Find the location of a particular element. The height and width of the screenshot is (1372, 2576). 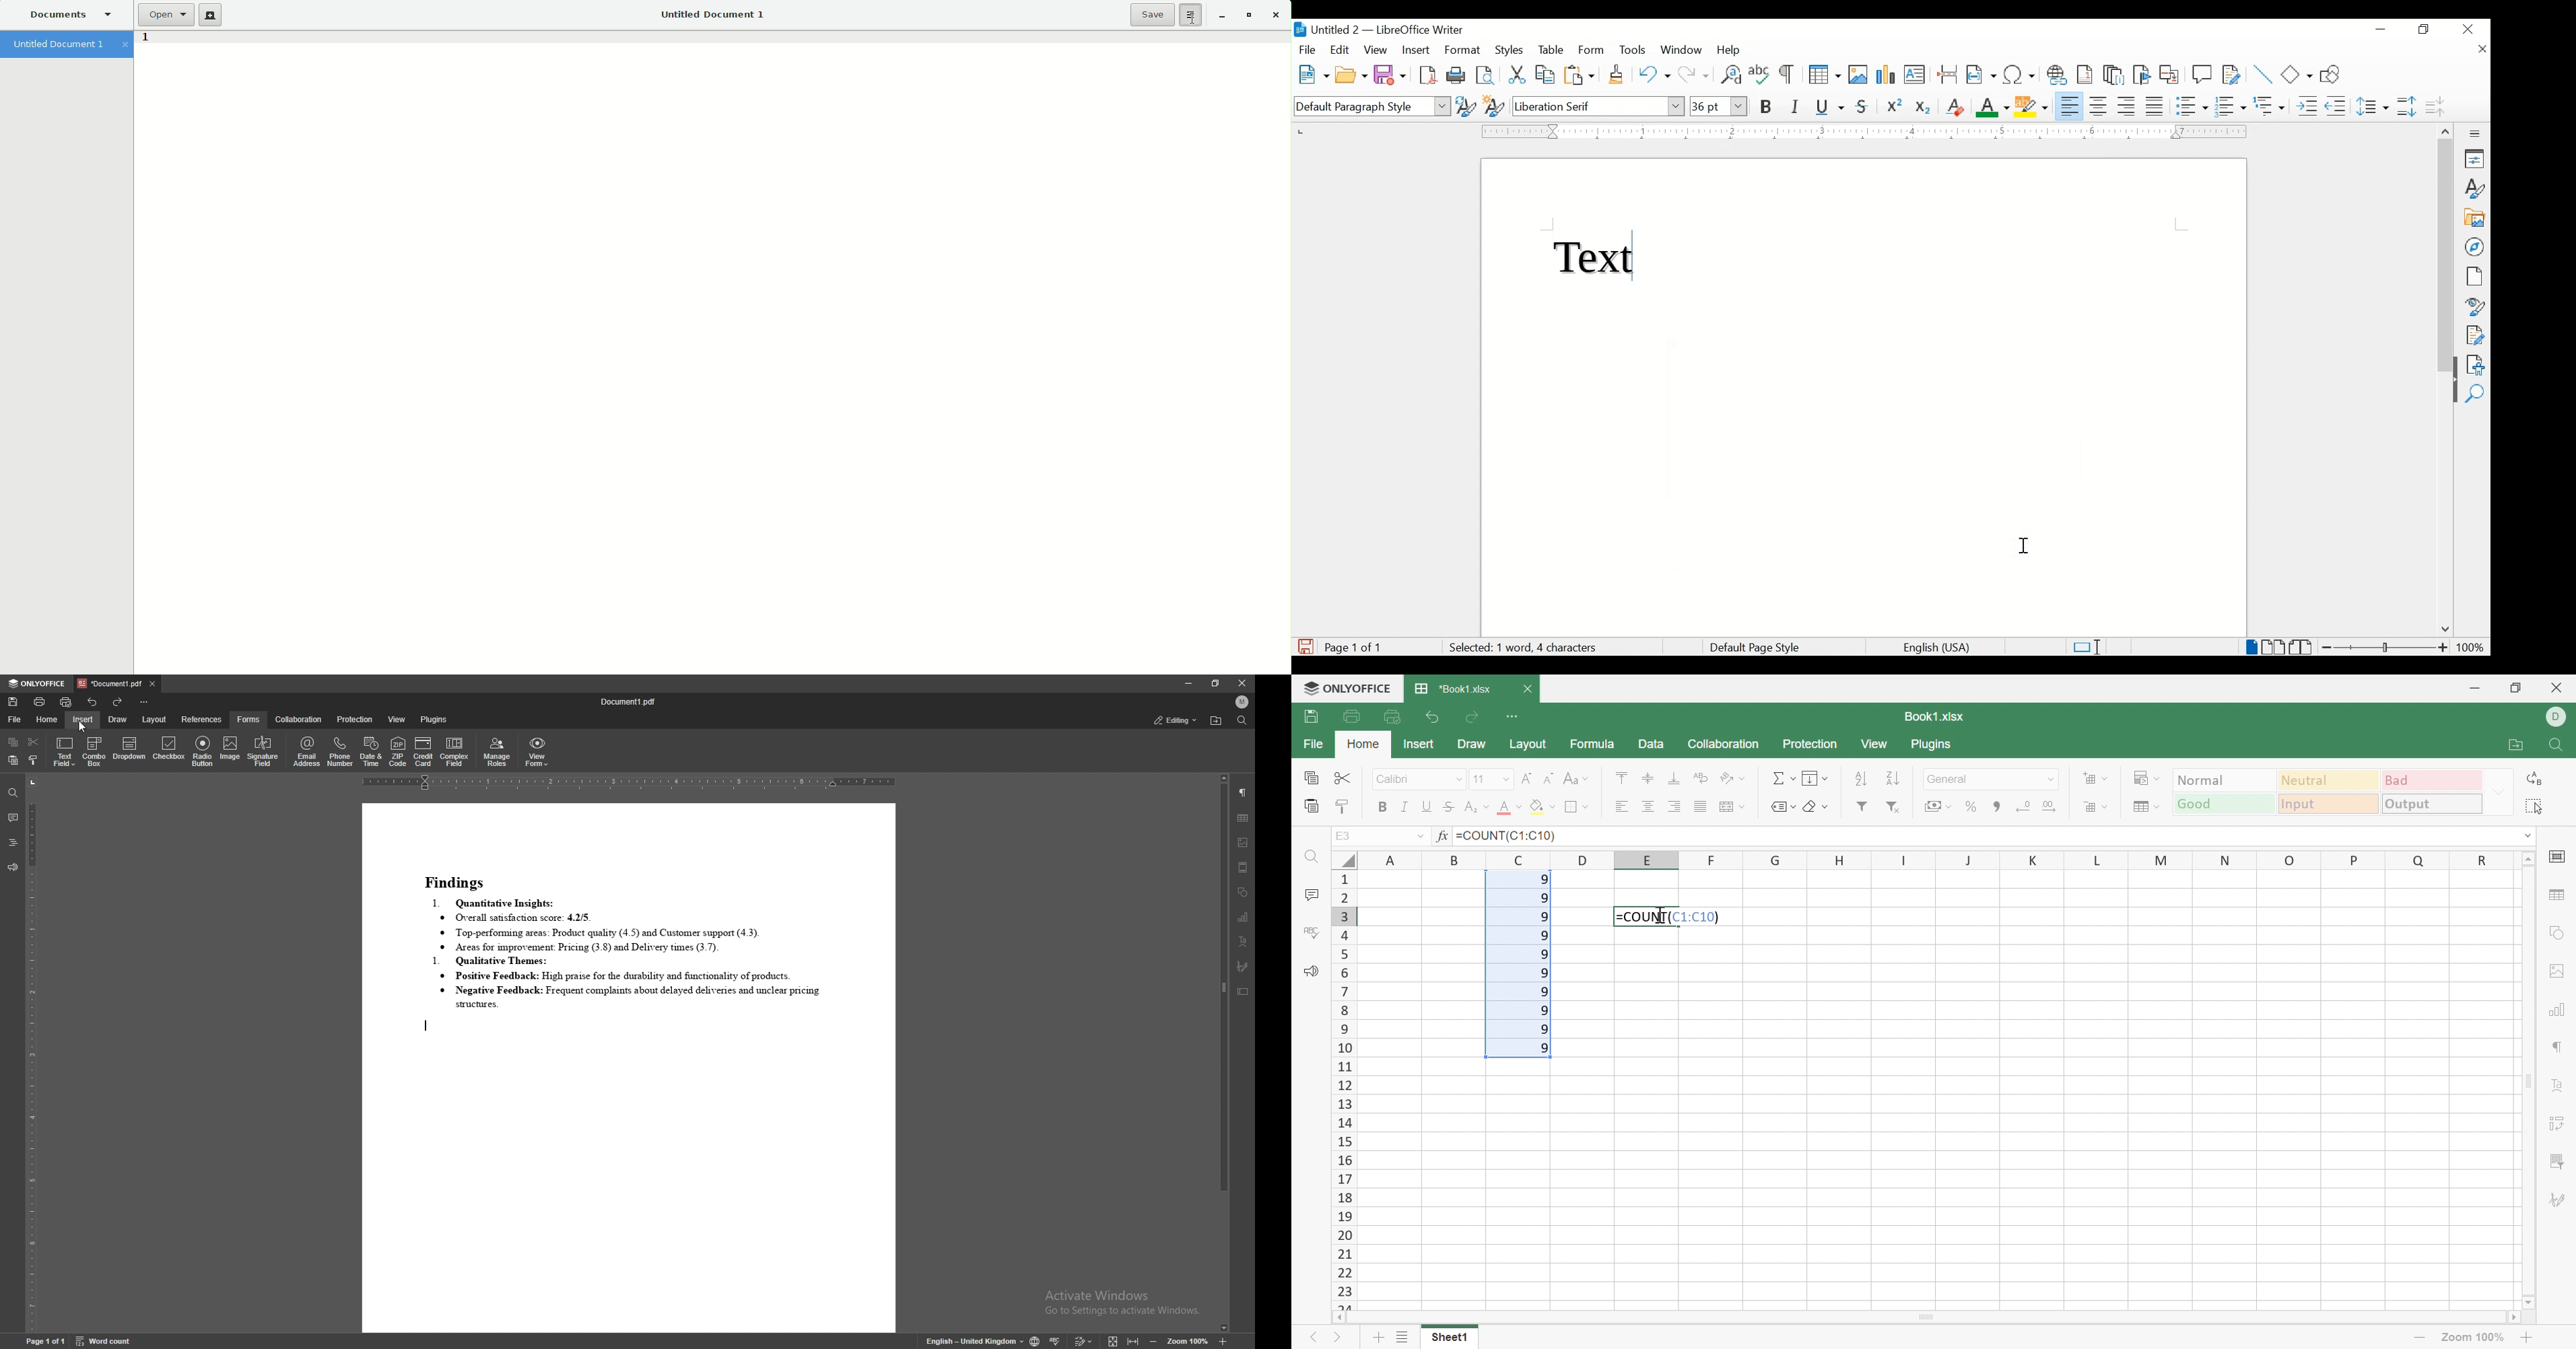

toggle formatting marks is located at coordinates (1788, 76).